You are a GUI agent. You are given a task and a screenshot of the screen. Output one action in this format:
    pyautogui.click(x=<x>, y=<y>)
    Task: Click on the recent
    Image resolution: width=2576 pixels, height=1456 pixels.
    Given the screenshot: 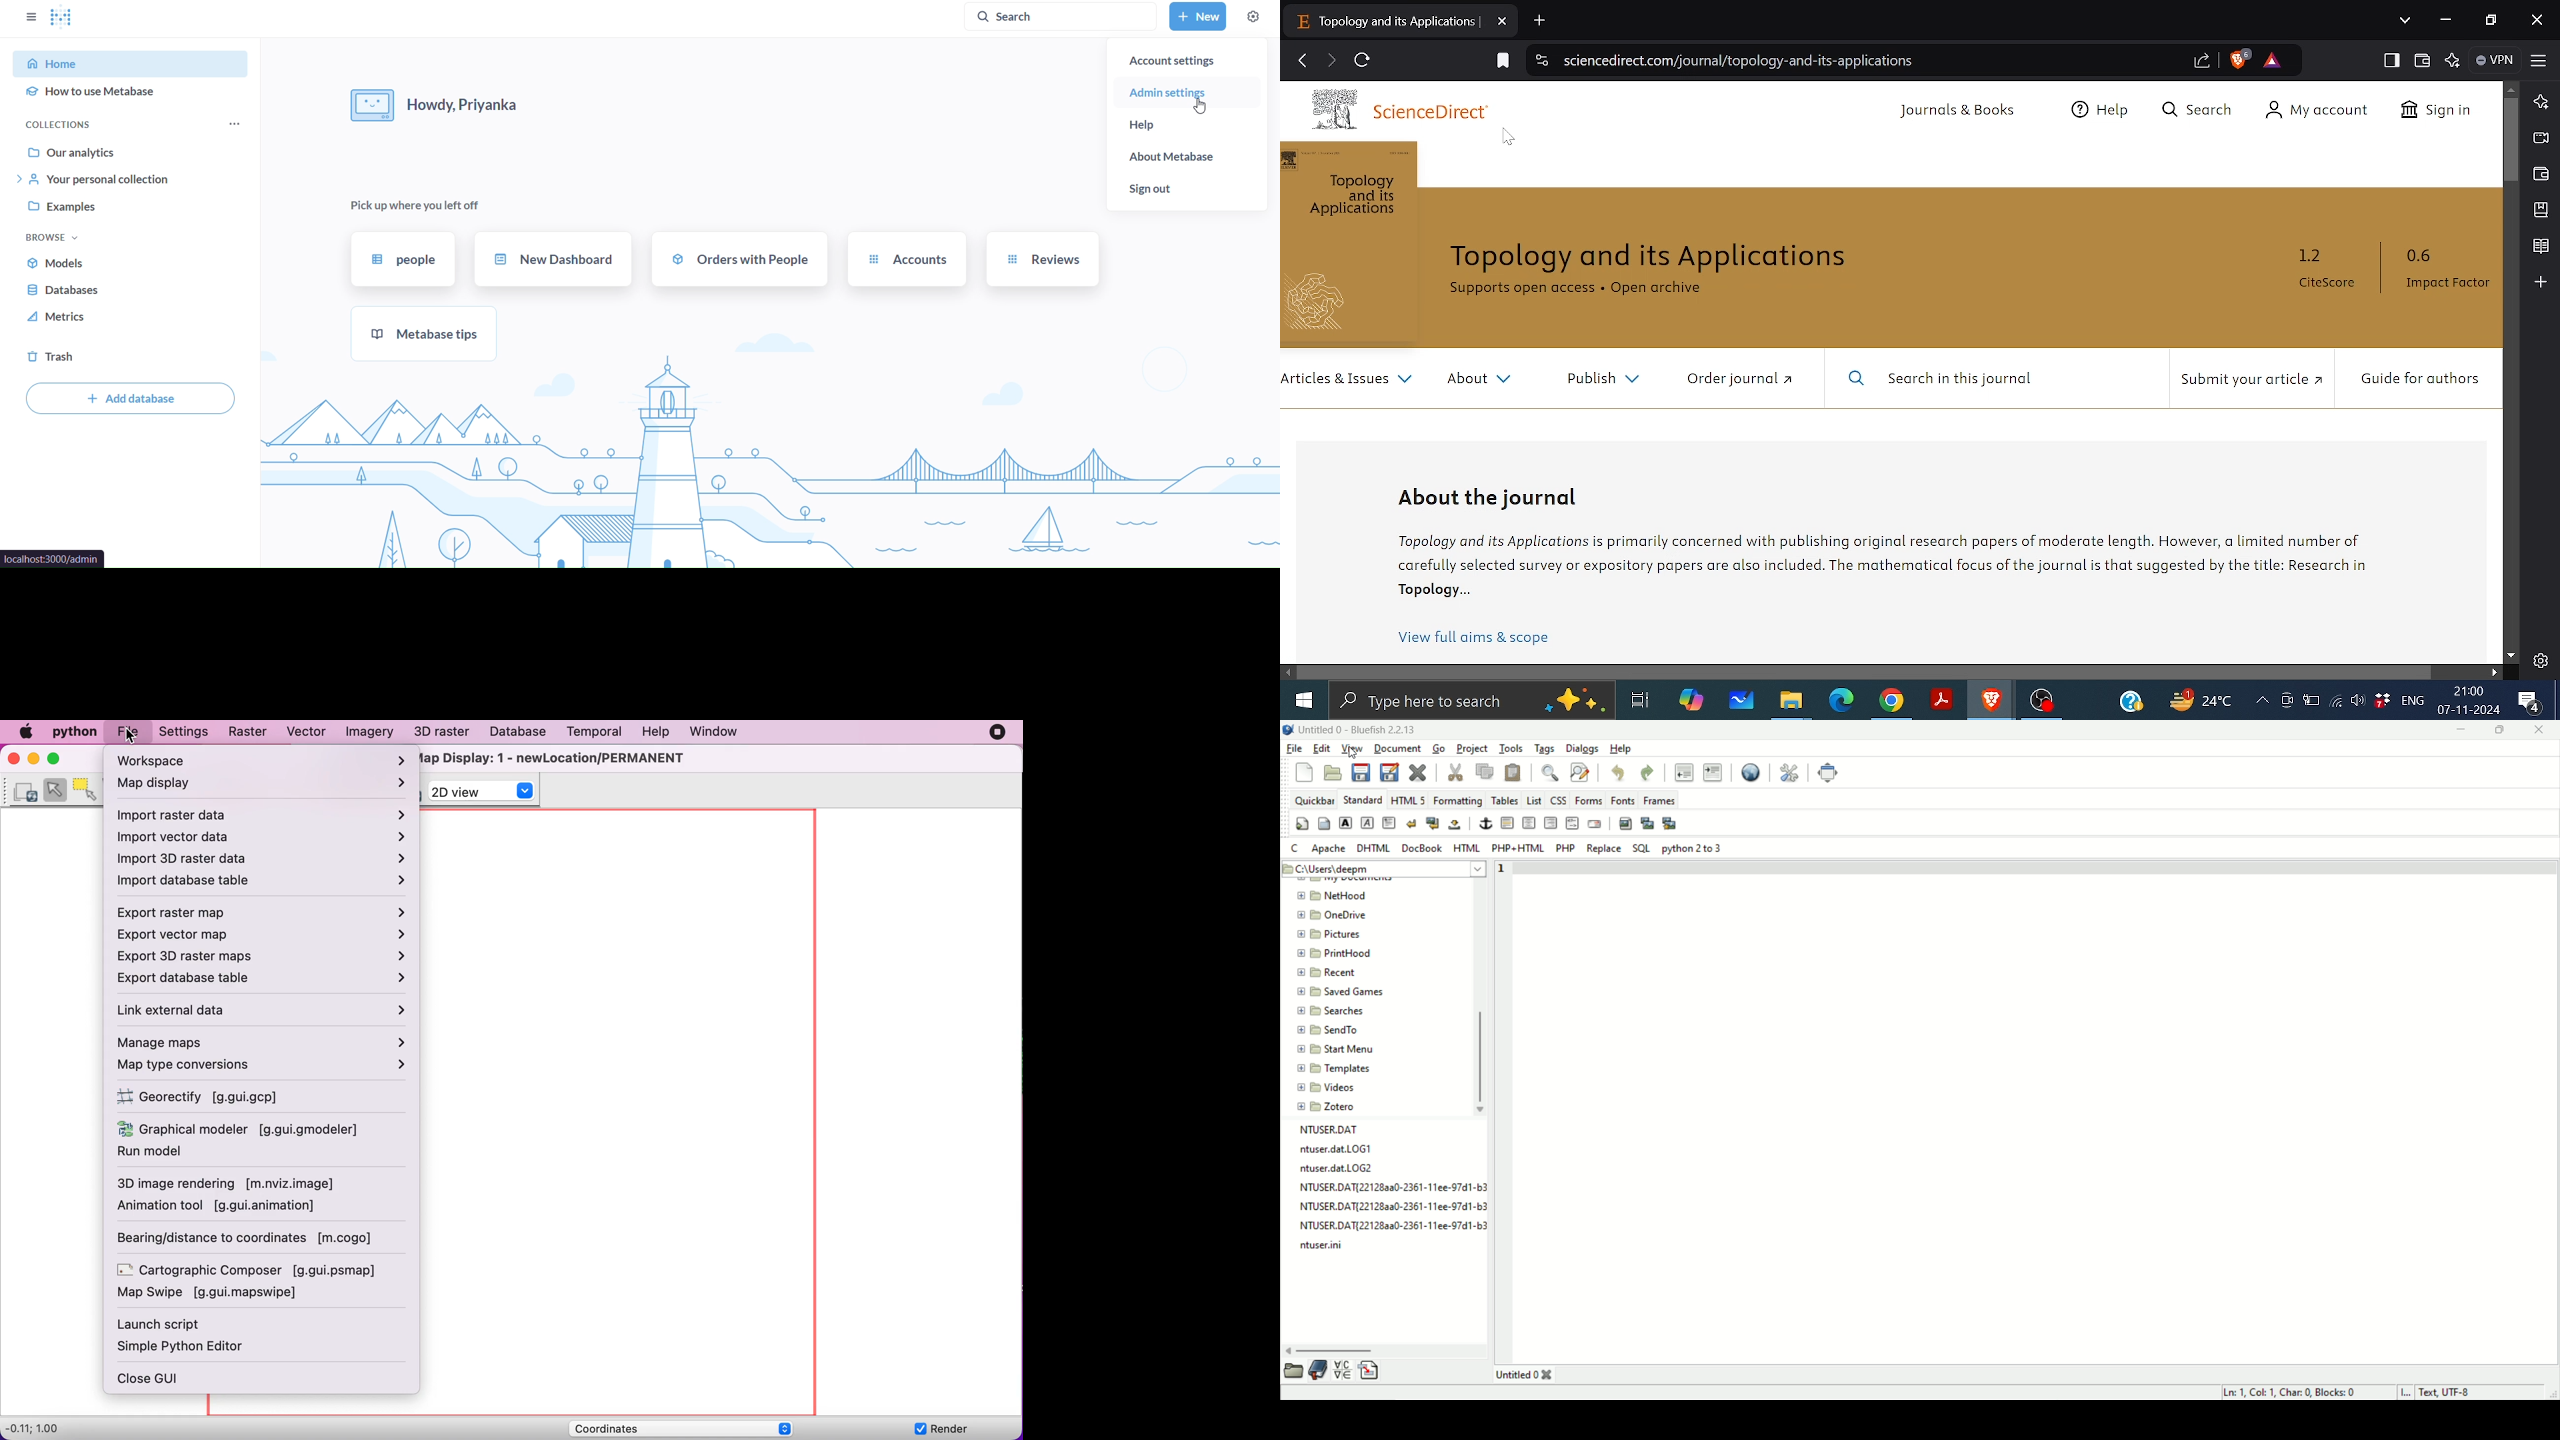 What is the action you would take?
    pyautogui.click(x=1327, y=974)
    